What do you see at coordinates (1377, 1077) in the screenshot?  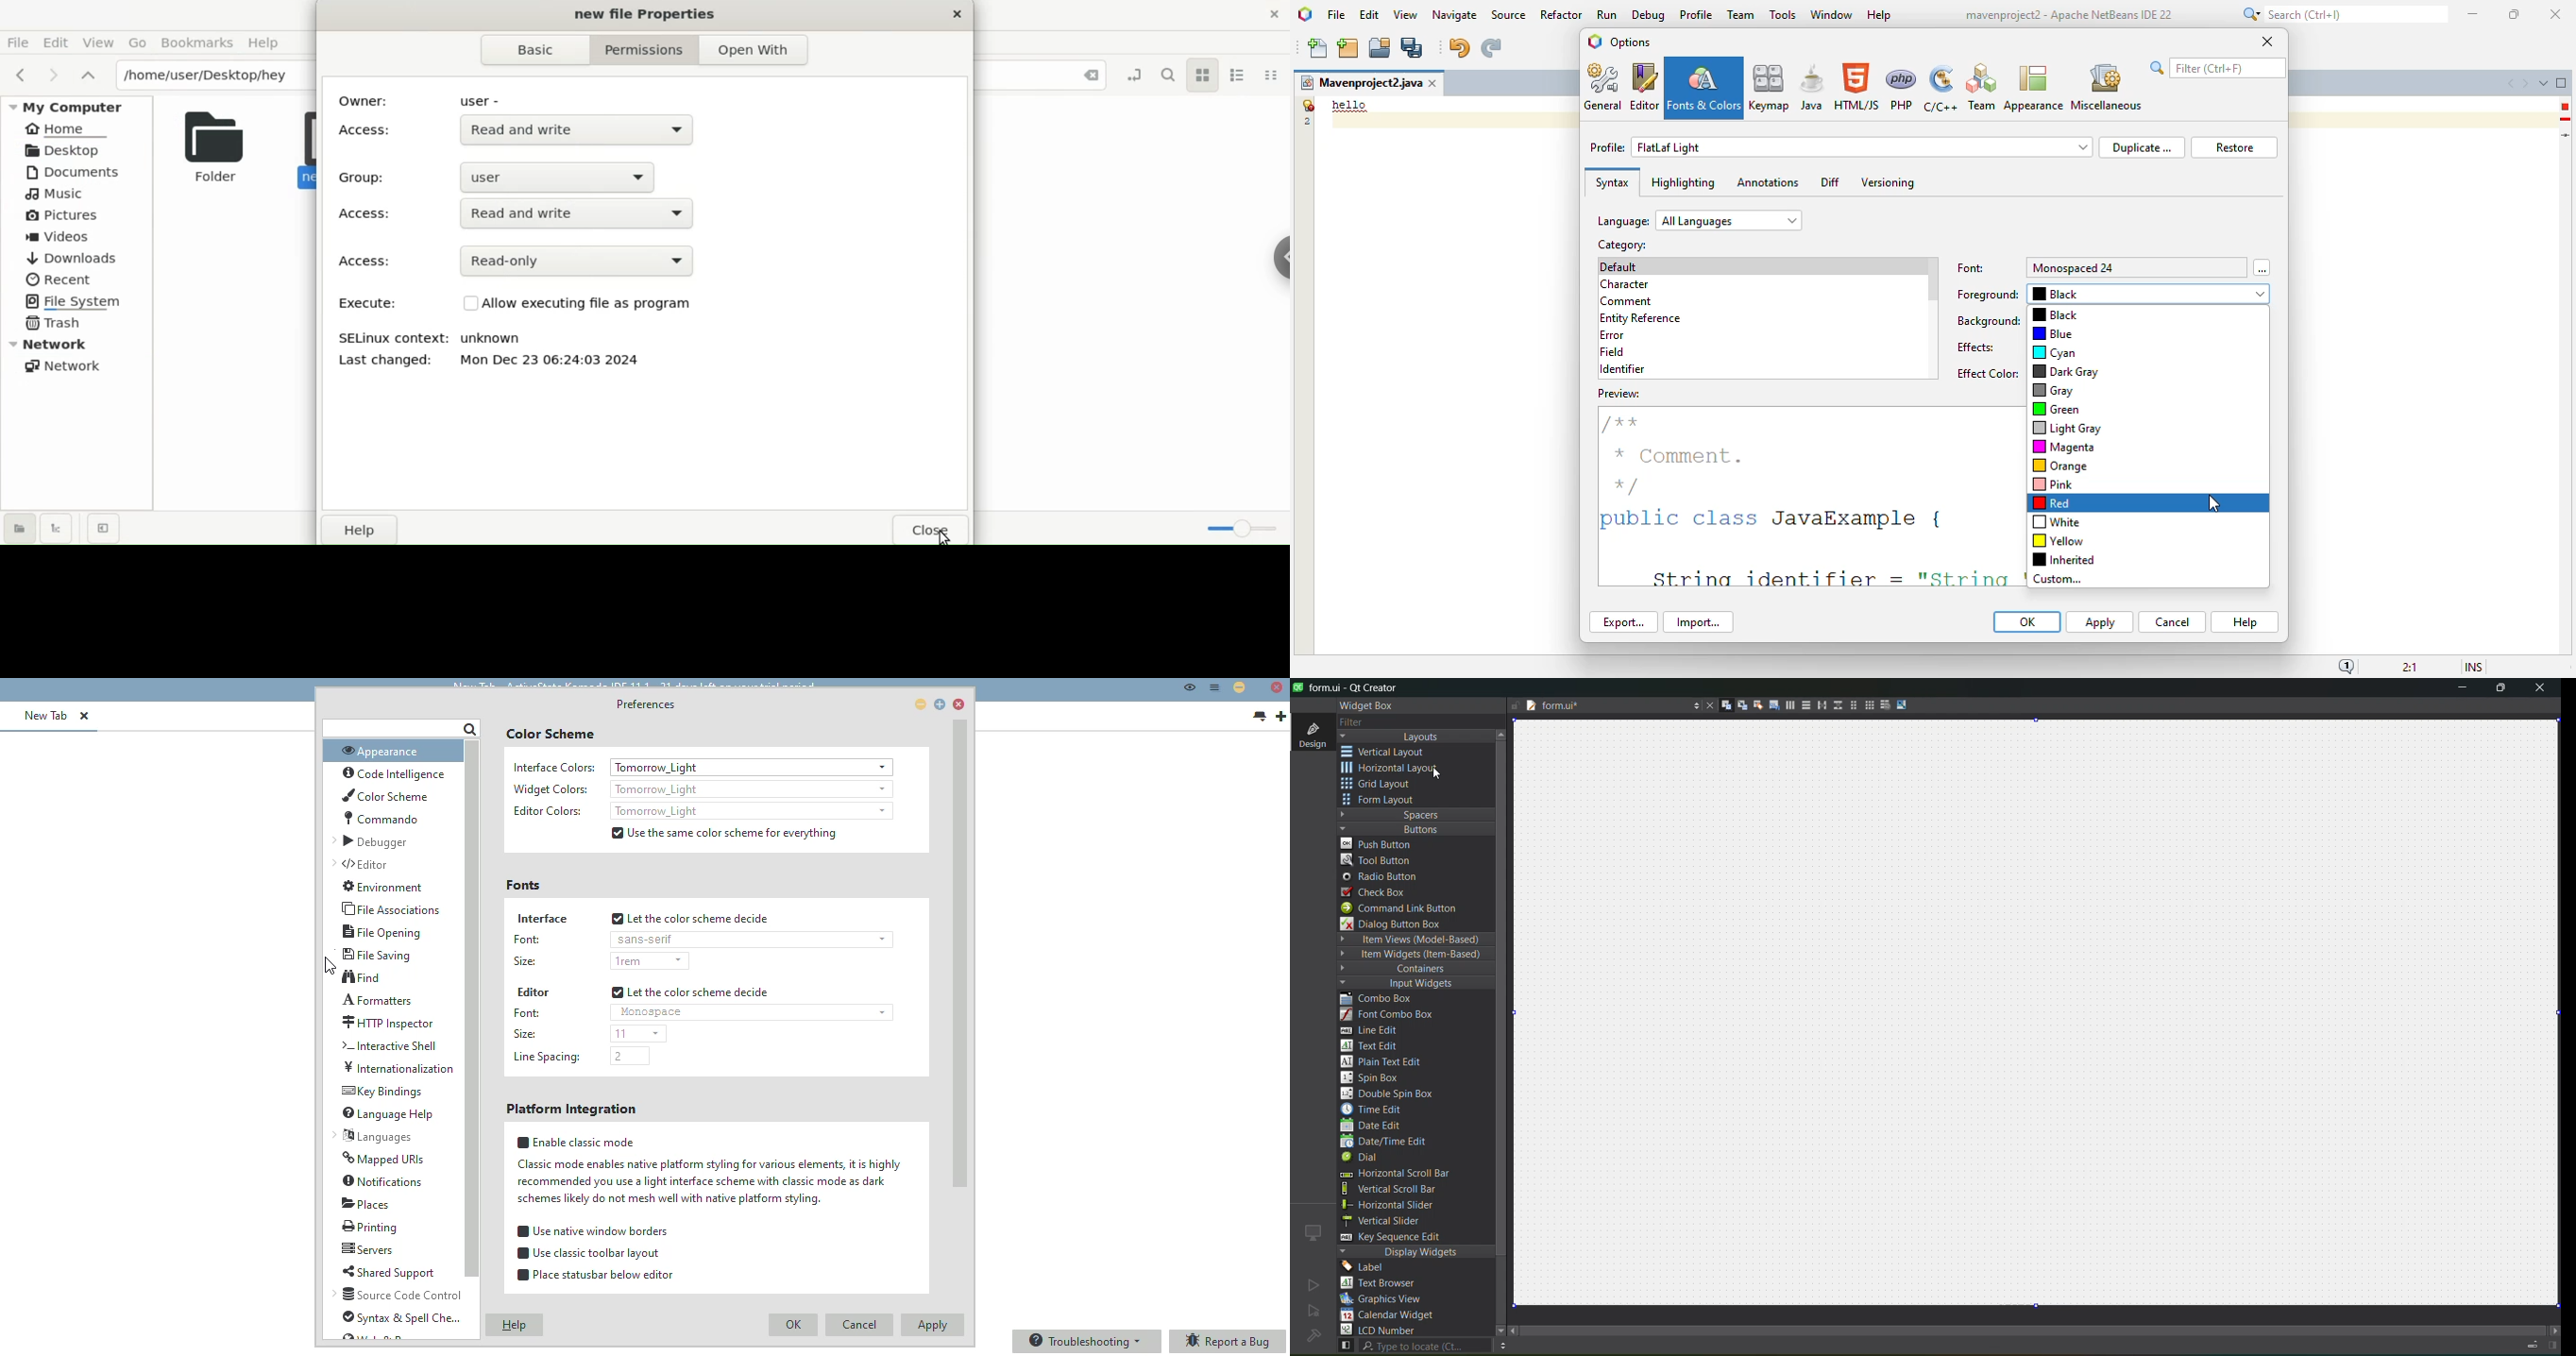 I see `spin box` at bounding box center [1377, 1077].